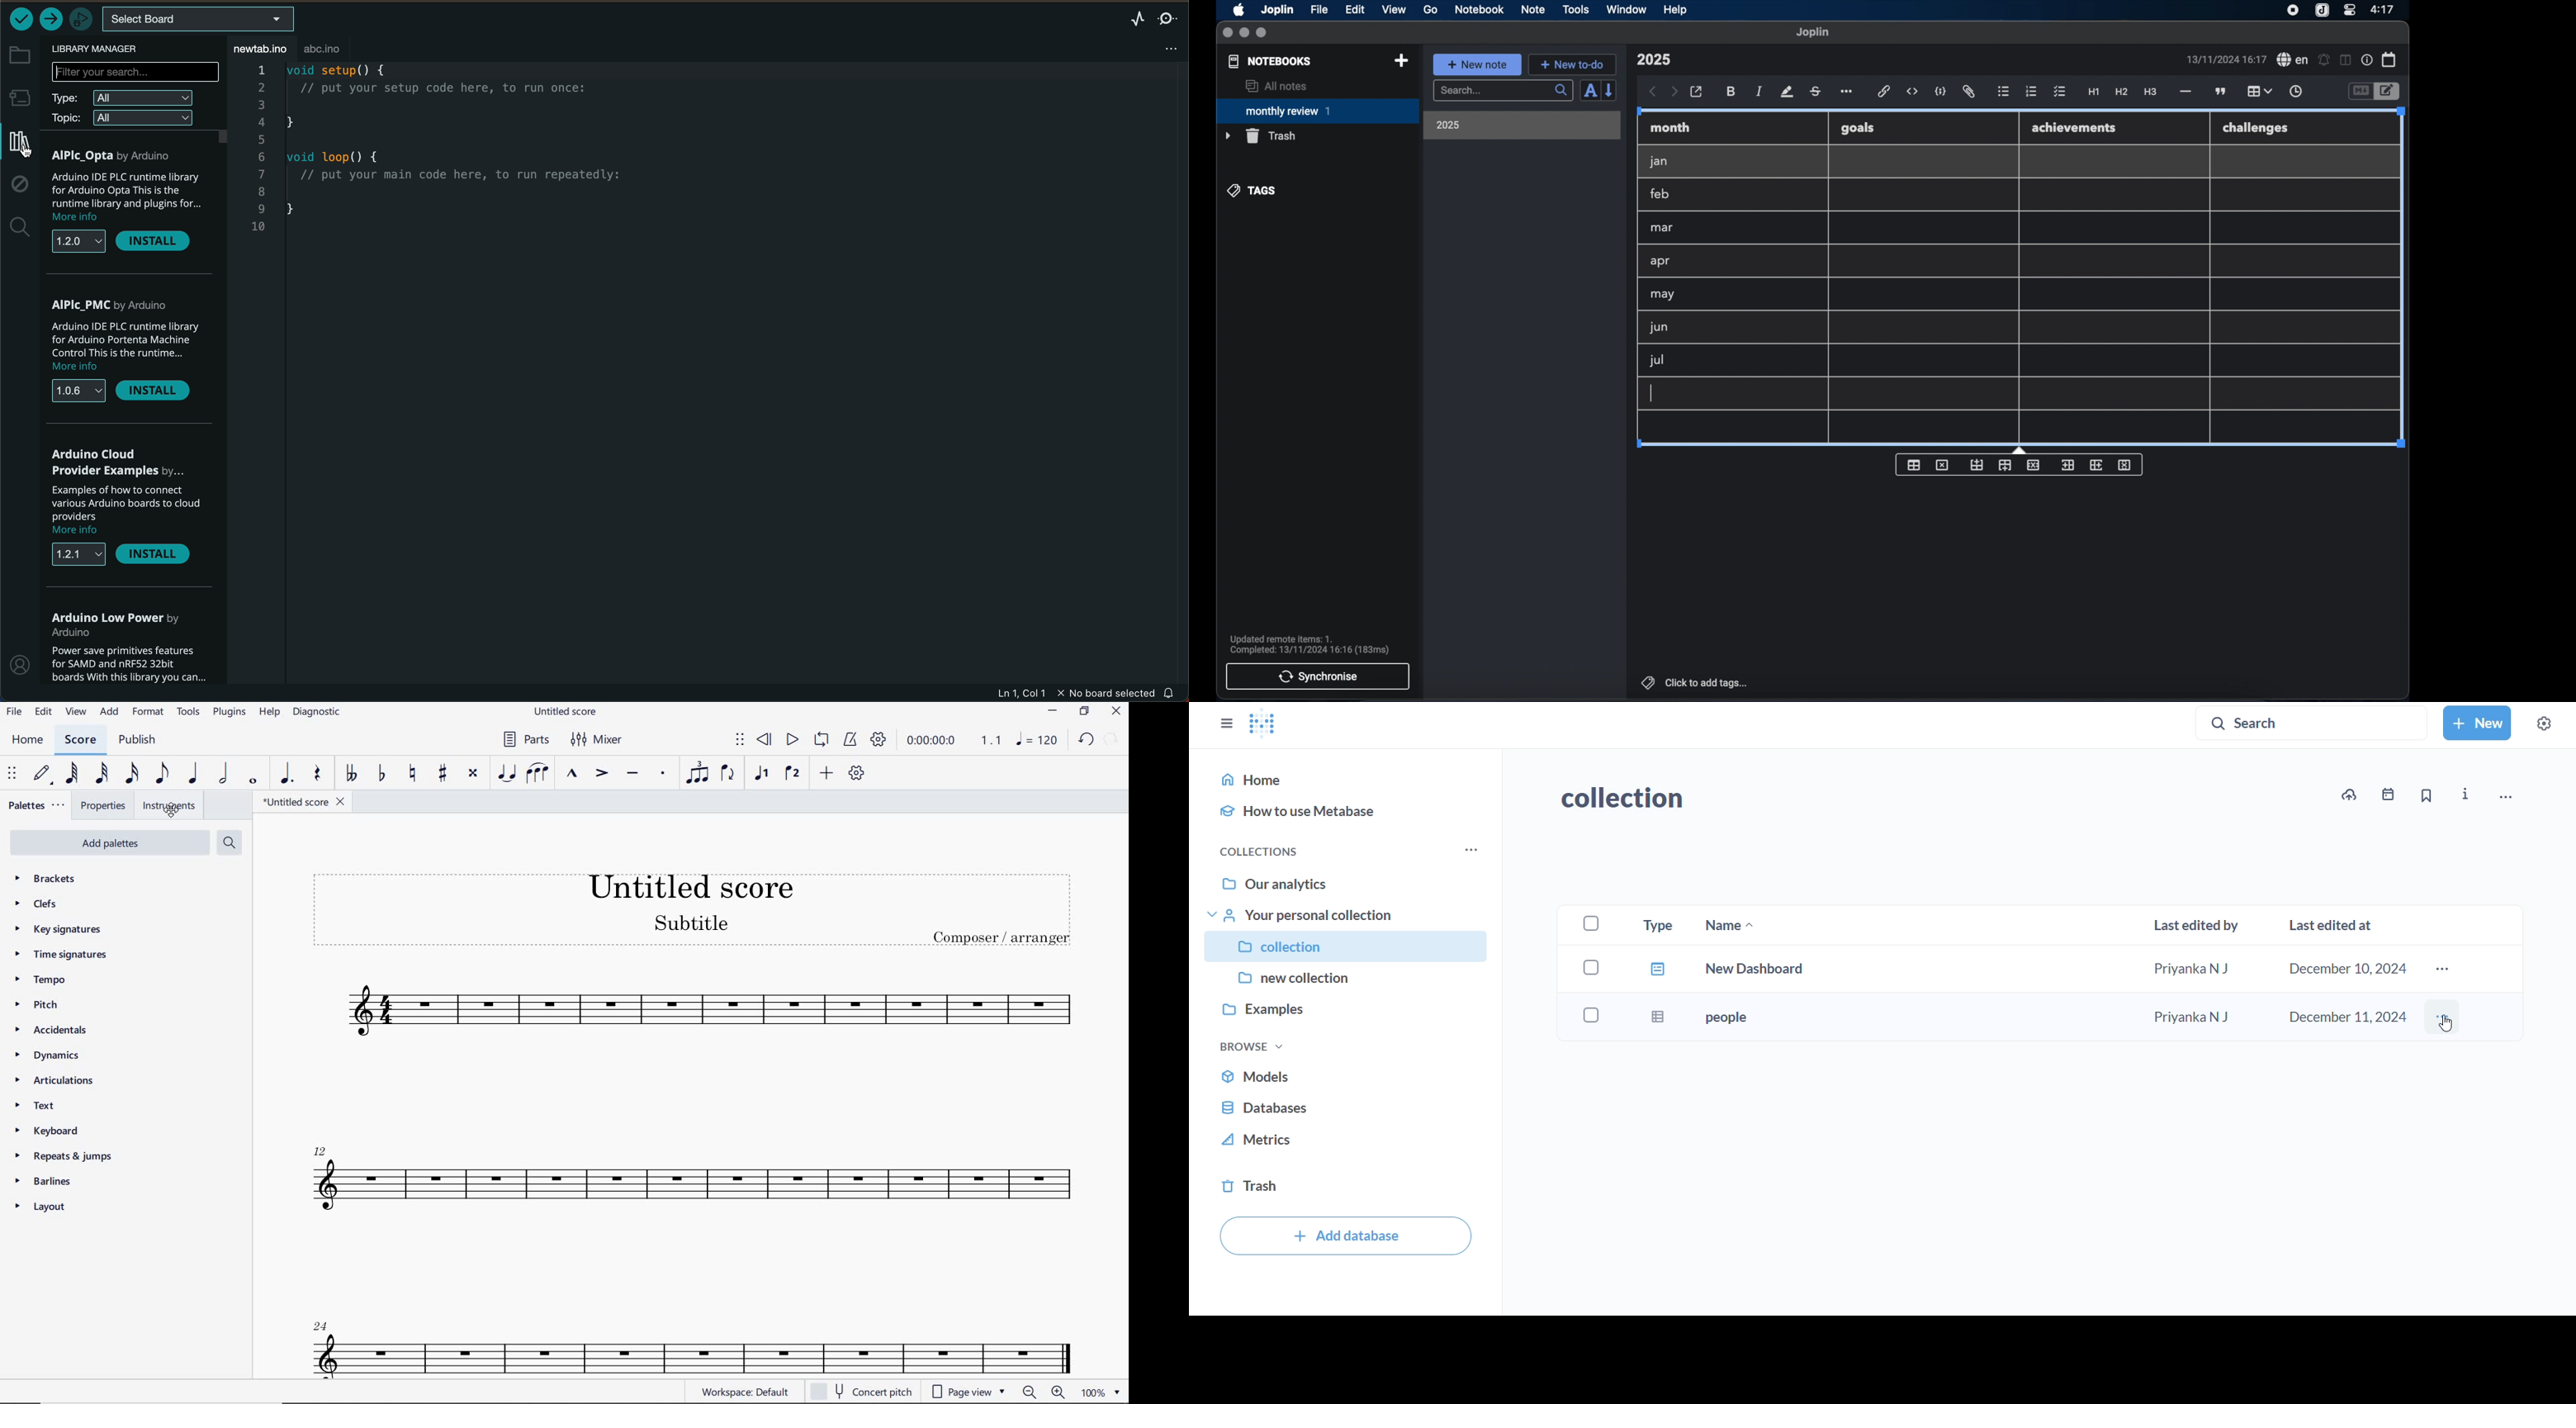 This screenshot has width=2576, height=1428. Describe the element at coordinates (1227, 33) in the screenshot. I see `close` at that location.